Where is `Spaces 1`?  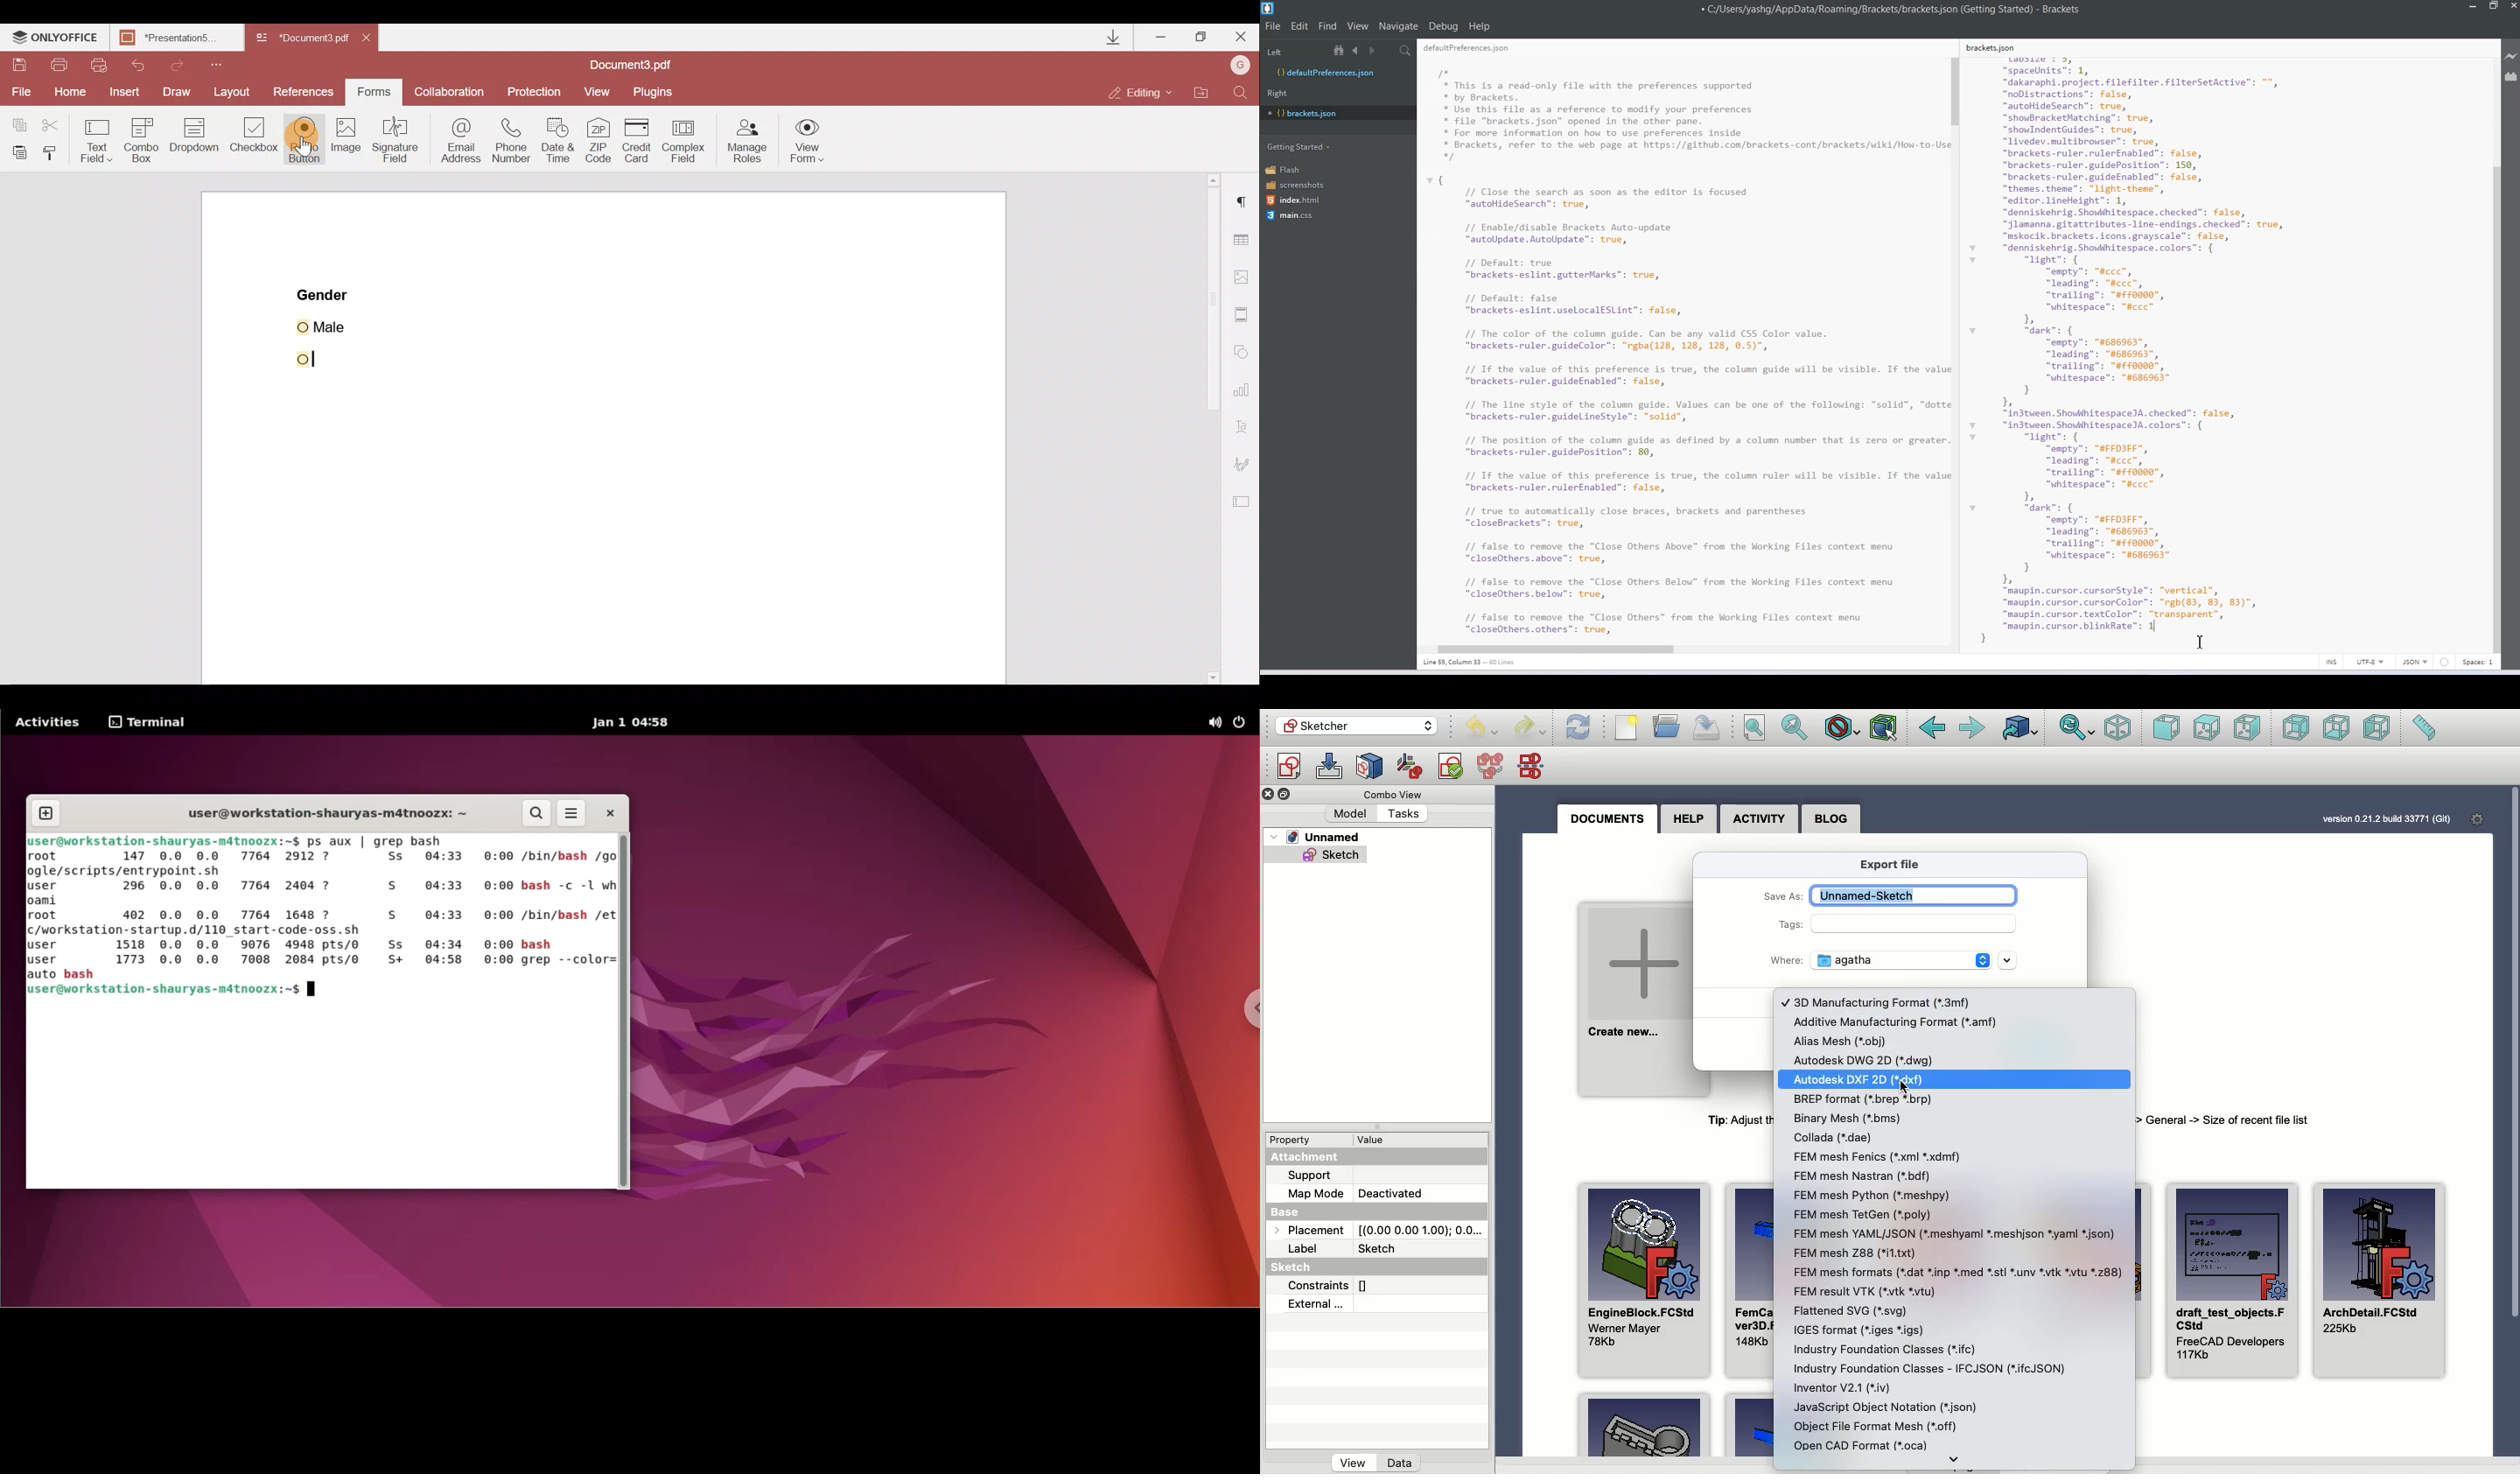 Spaces 1 is located at coordinates (2479, 662).